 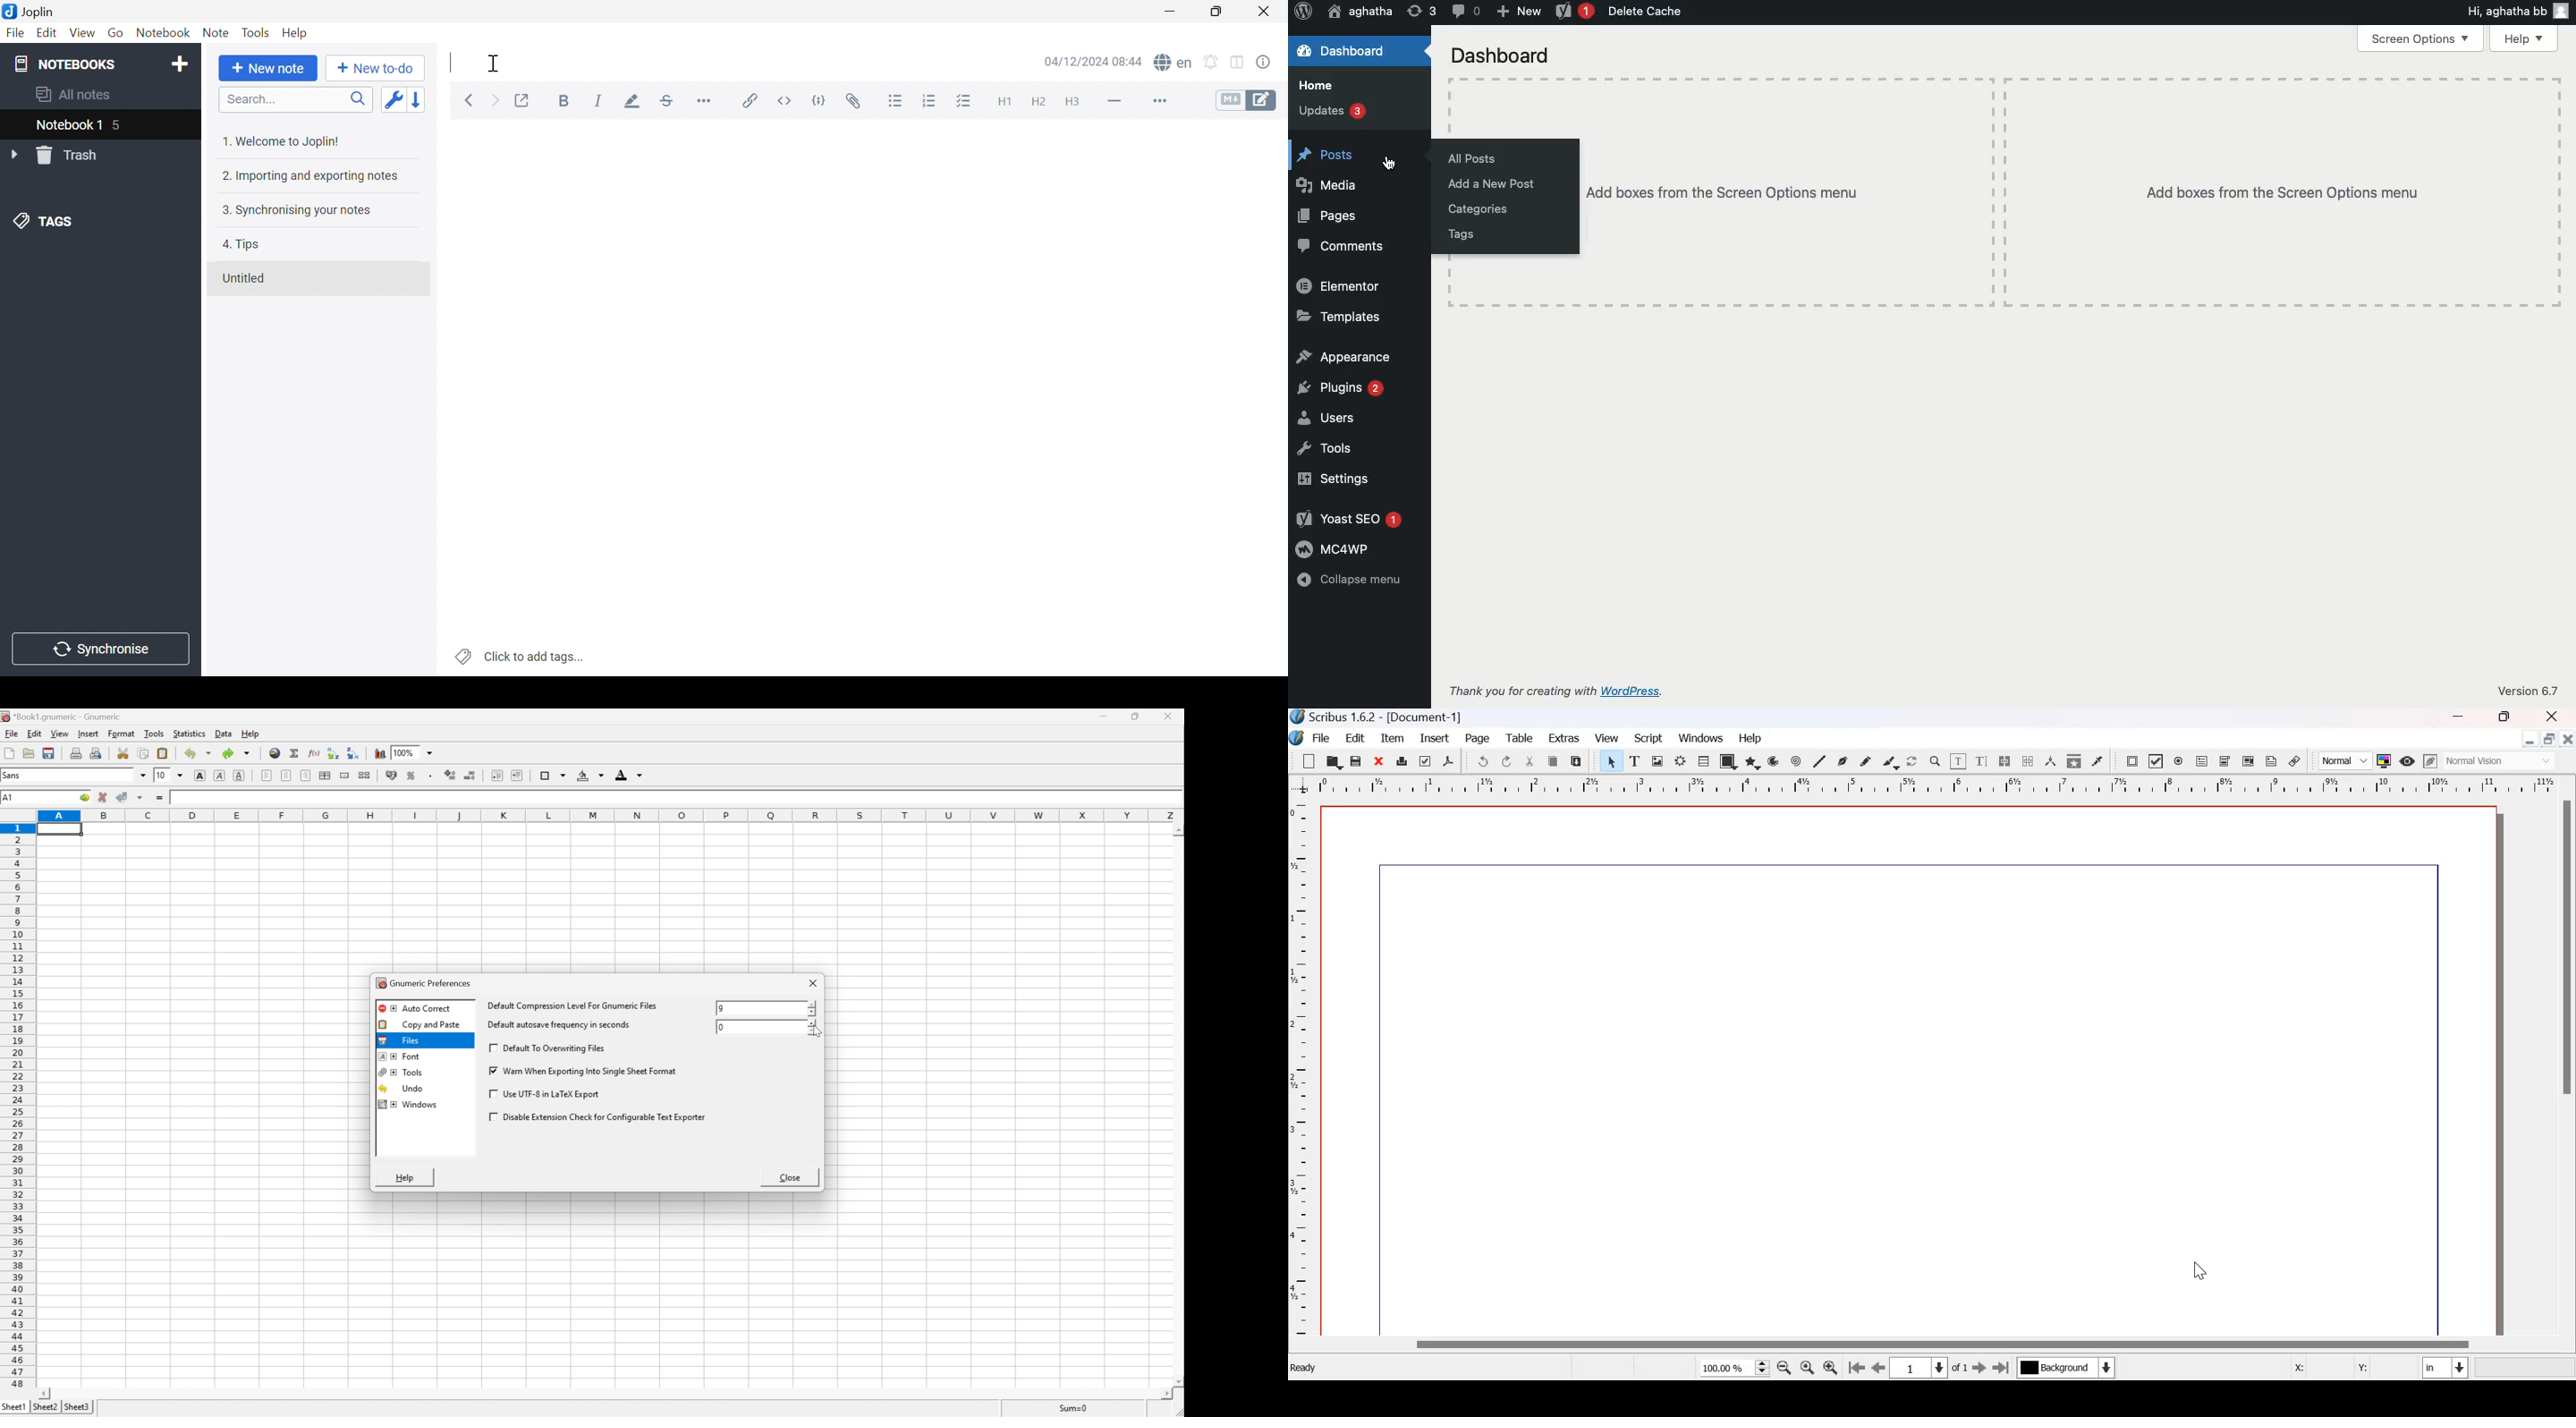 I want to click on Cursor, so click(x=498, y=64).